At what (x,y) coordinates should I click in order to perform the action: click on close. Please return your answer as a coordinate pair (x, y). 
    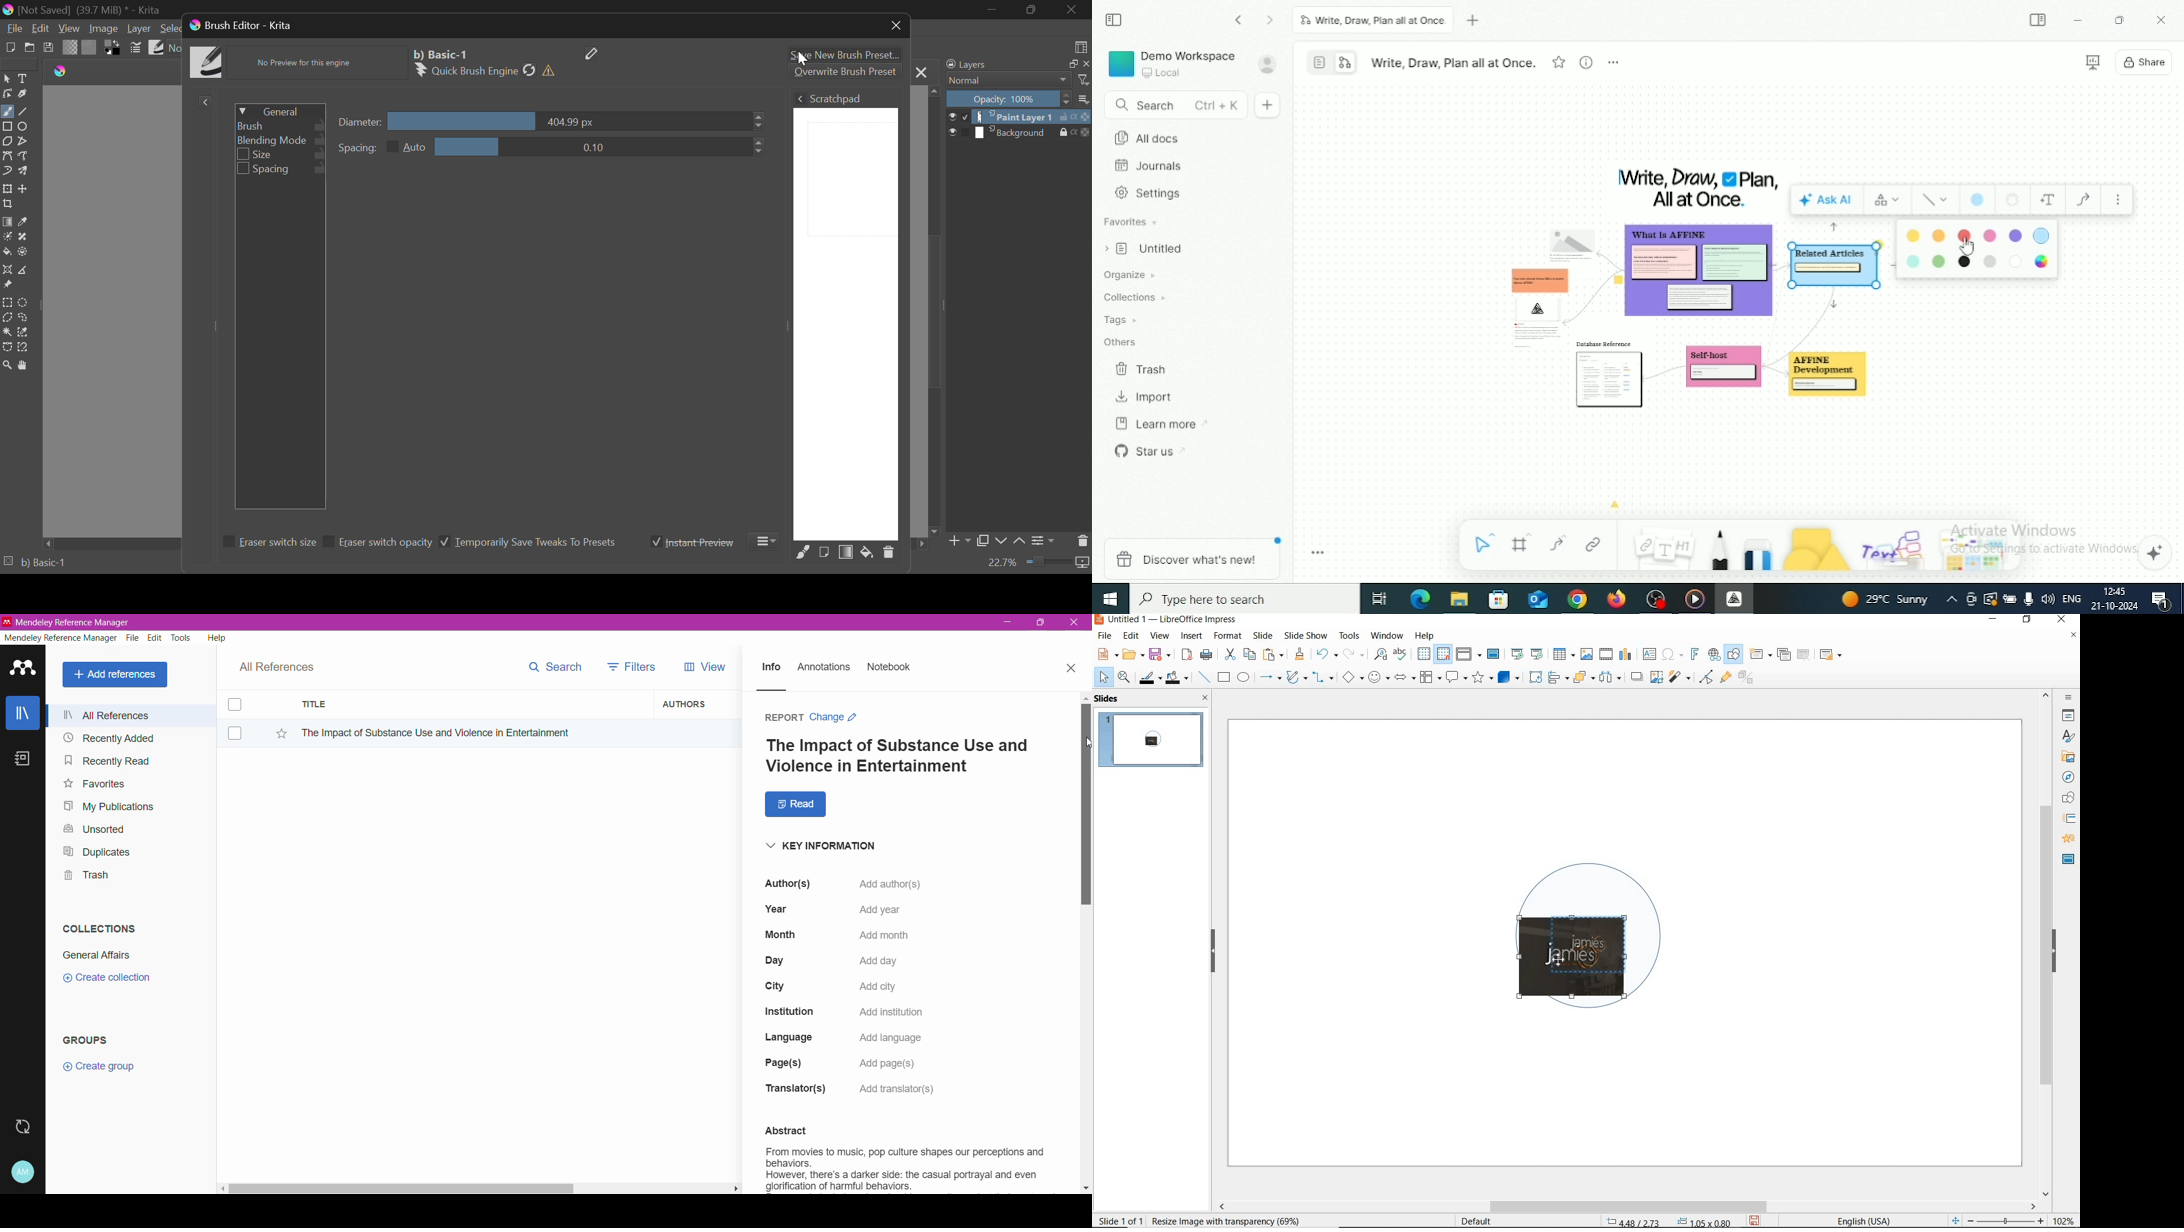
    Looking at the image, I should click on (1202, 698).